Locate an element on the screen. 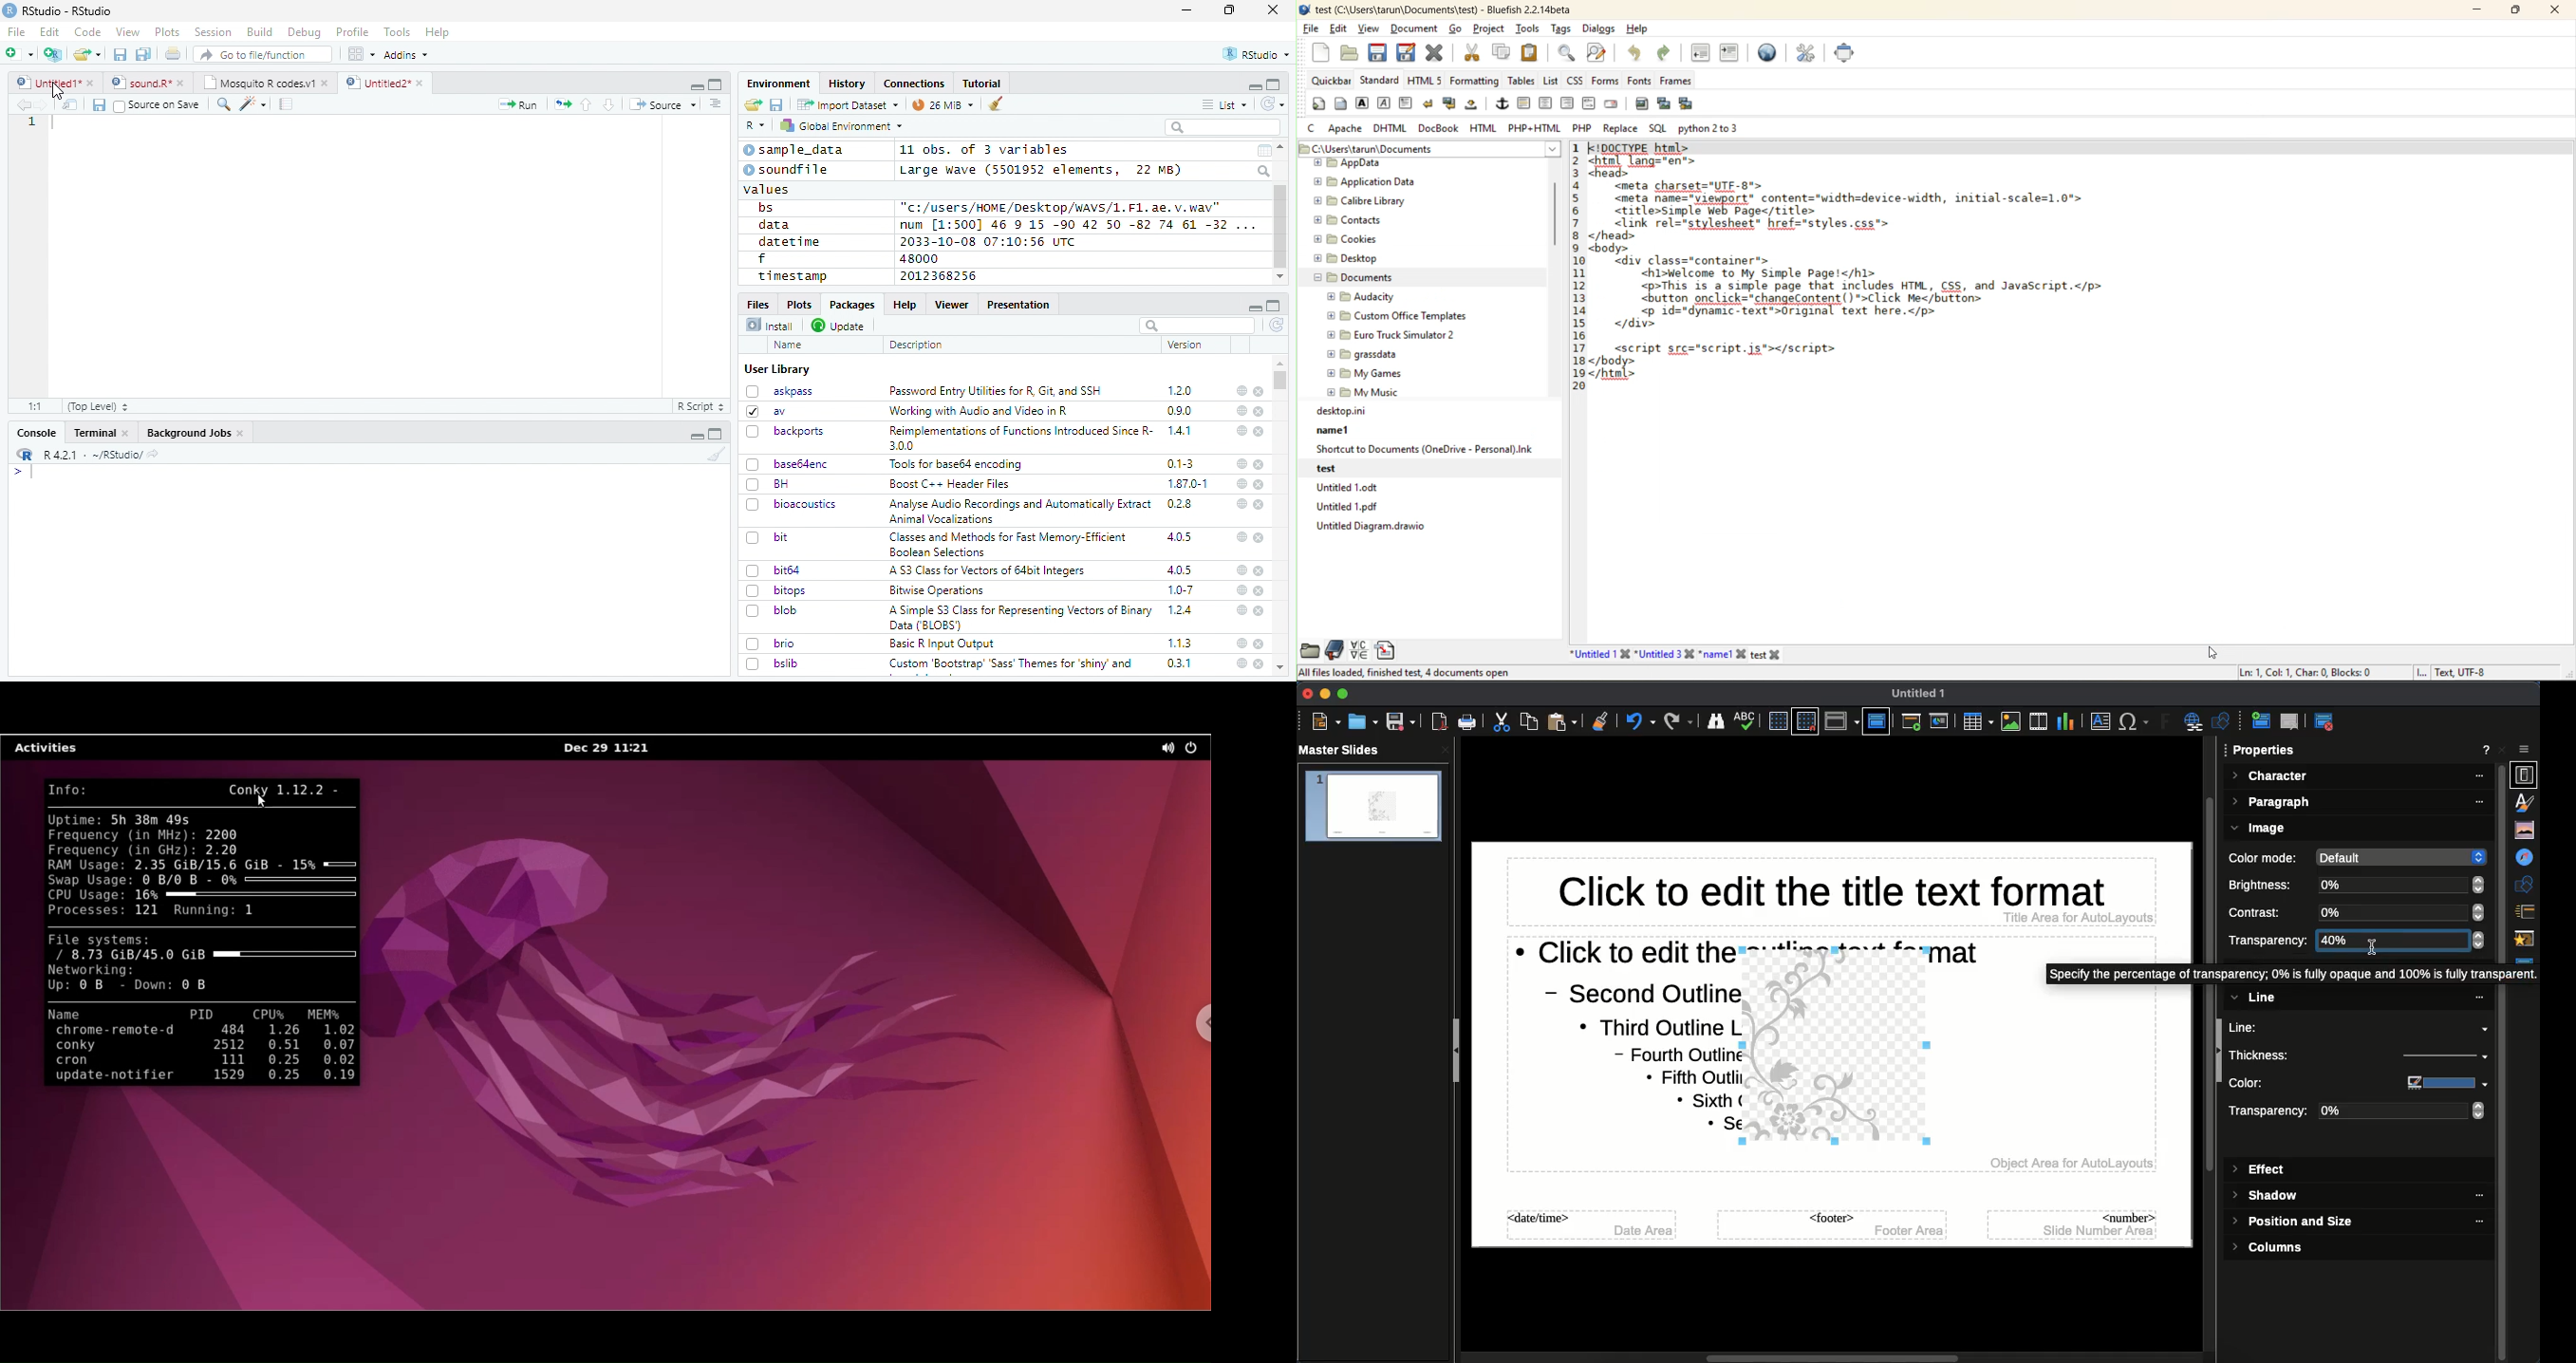 This screenshot has width=2576, height=1372. 0.2.8 is located at coordinates (1181, 503).